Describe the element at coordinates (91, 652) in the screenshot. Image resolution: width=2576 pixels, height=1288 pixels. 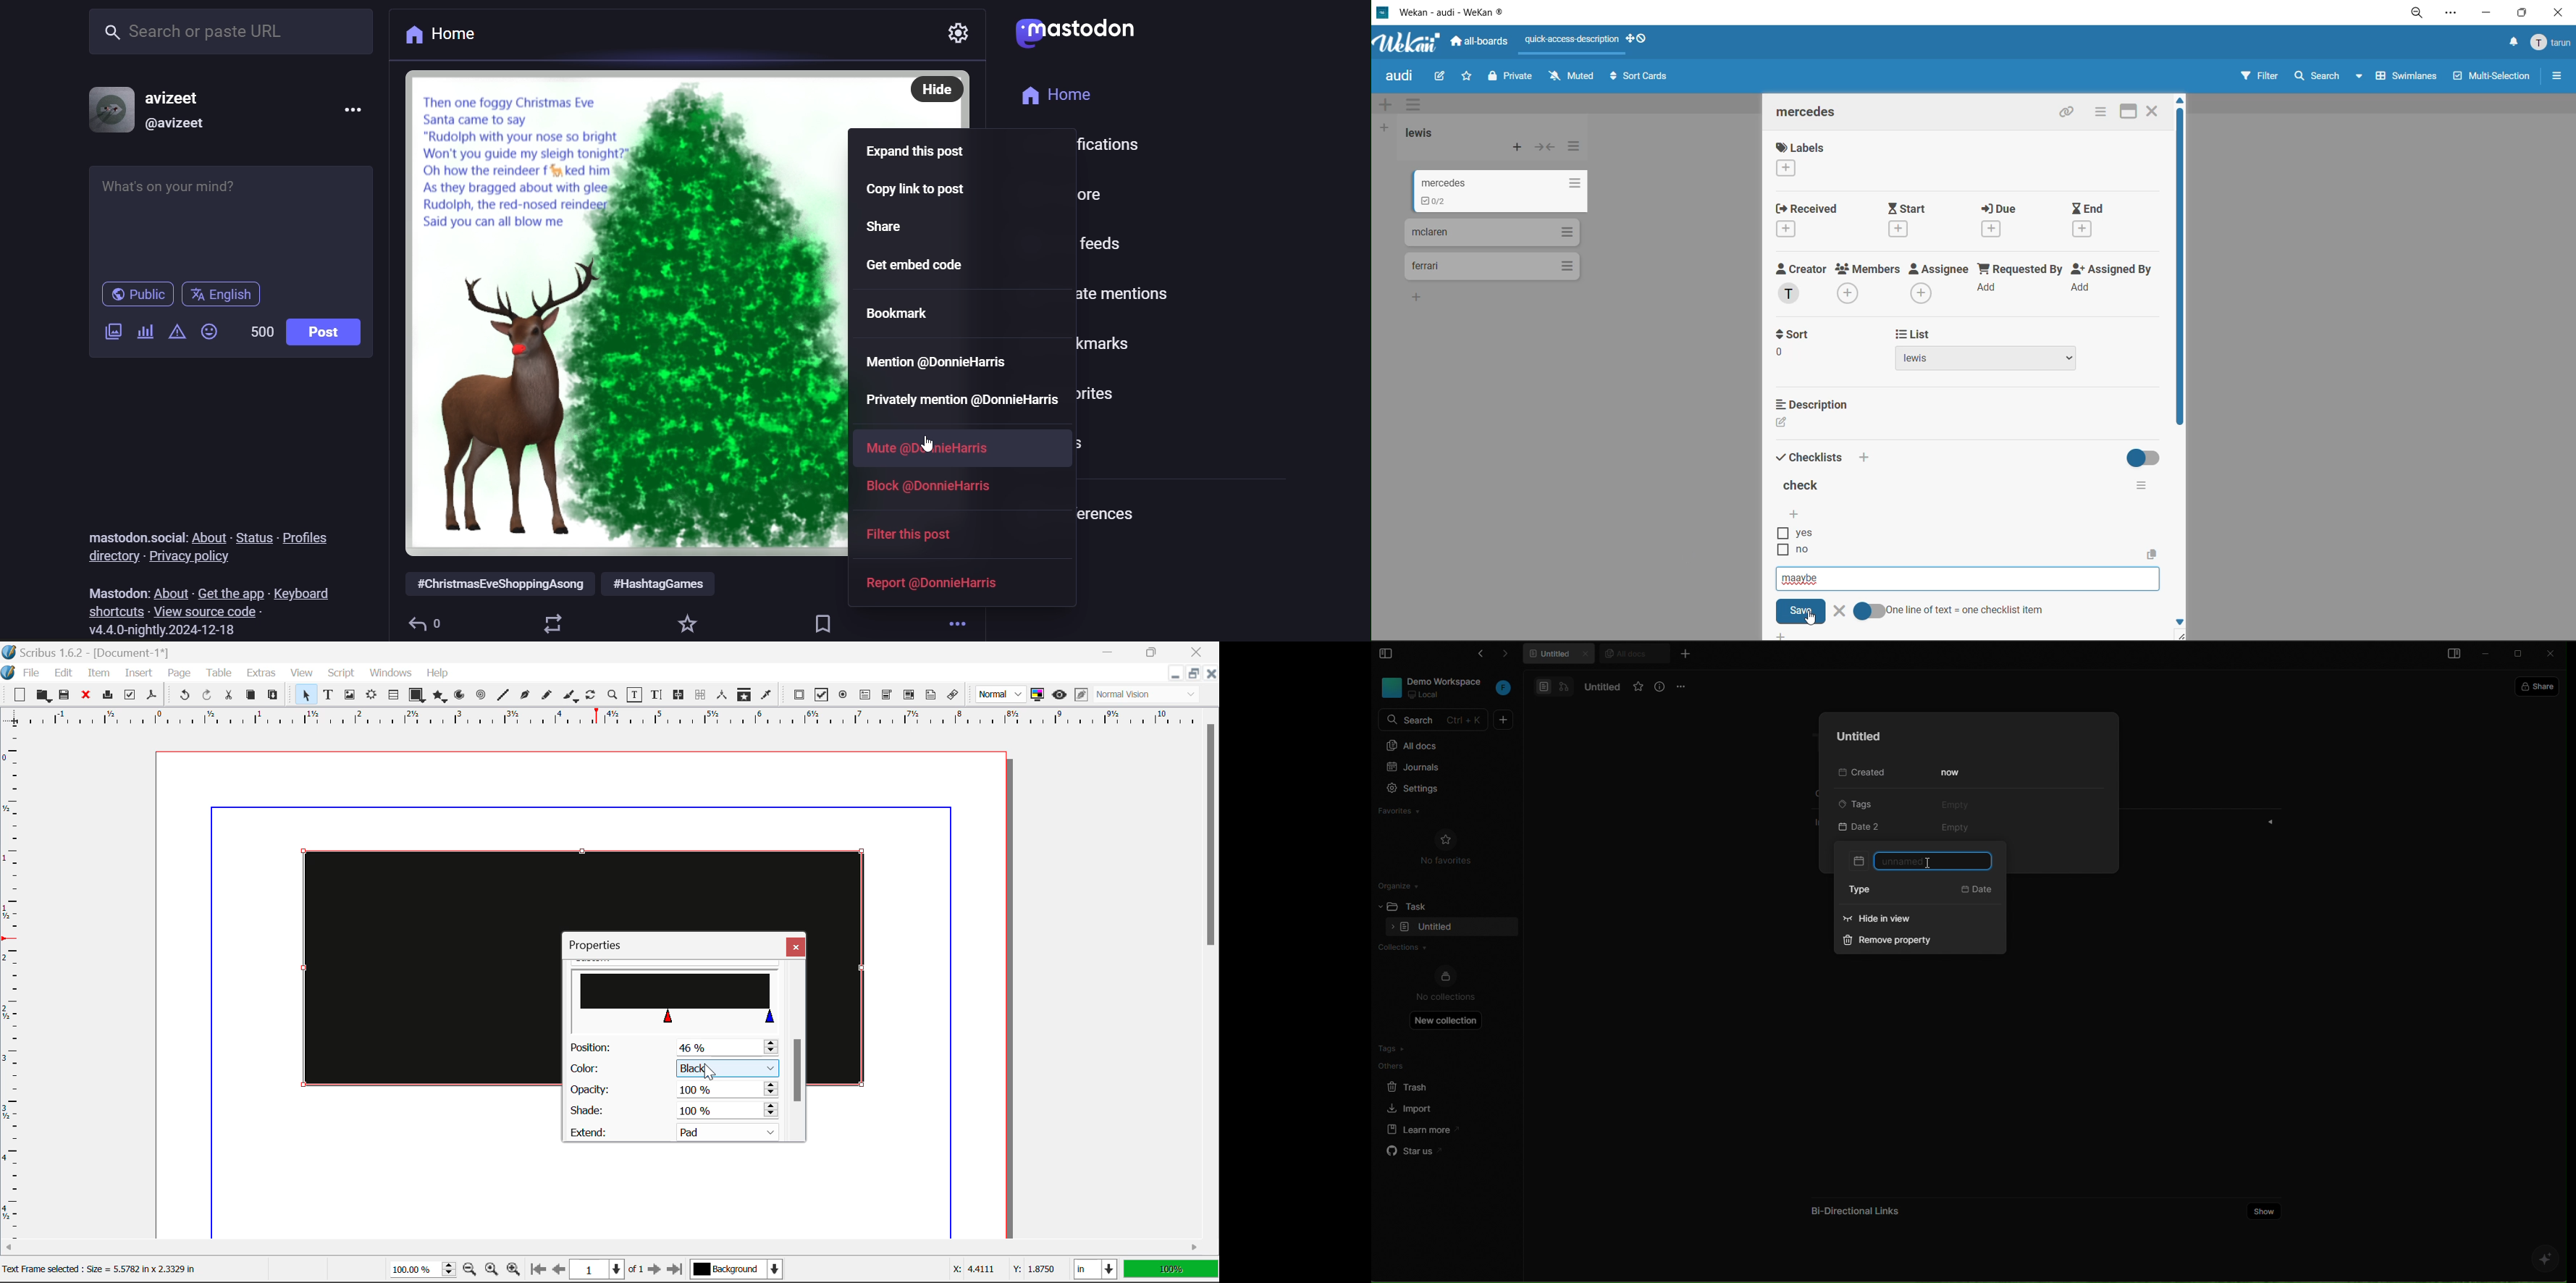
I see `Scribus 1.6.2 - [Document-1*]` at that location.